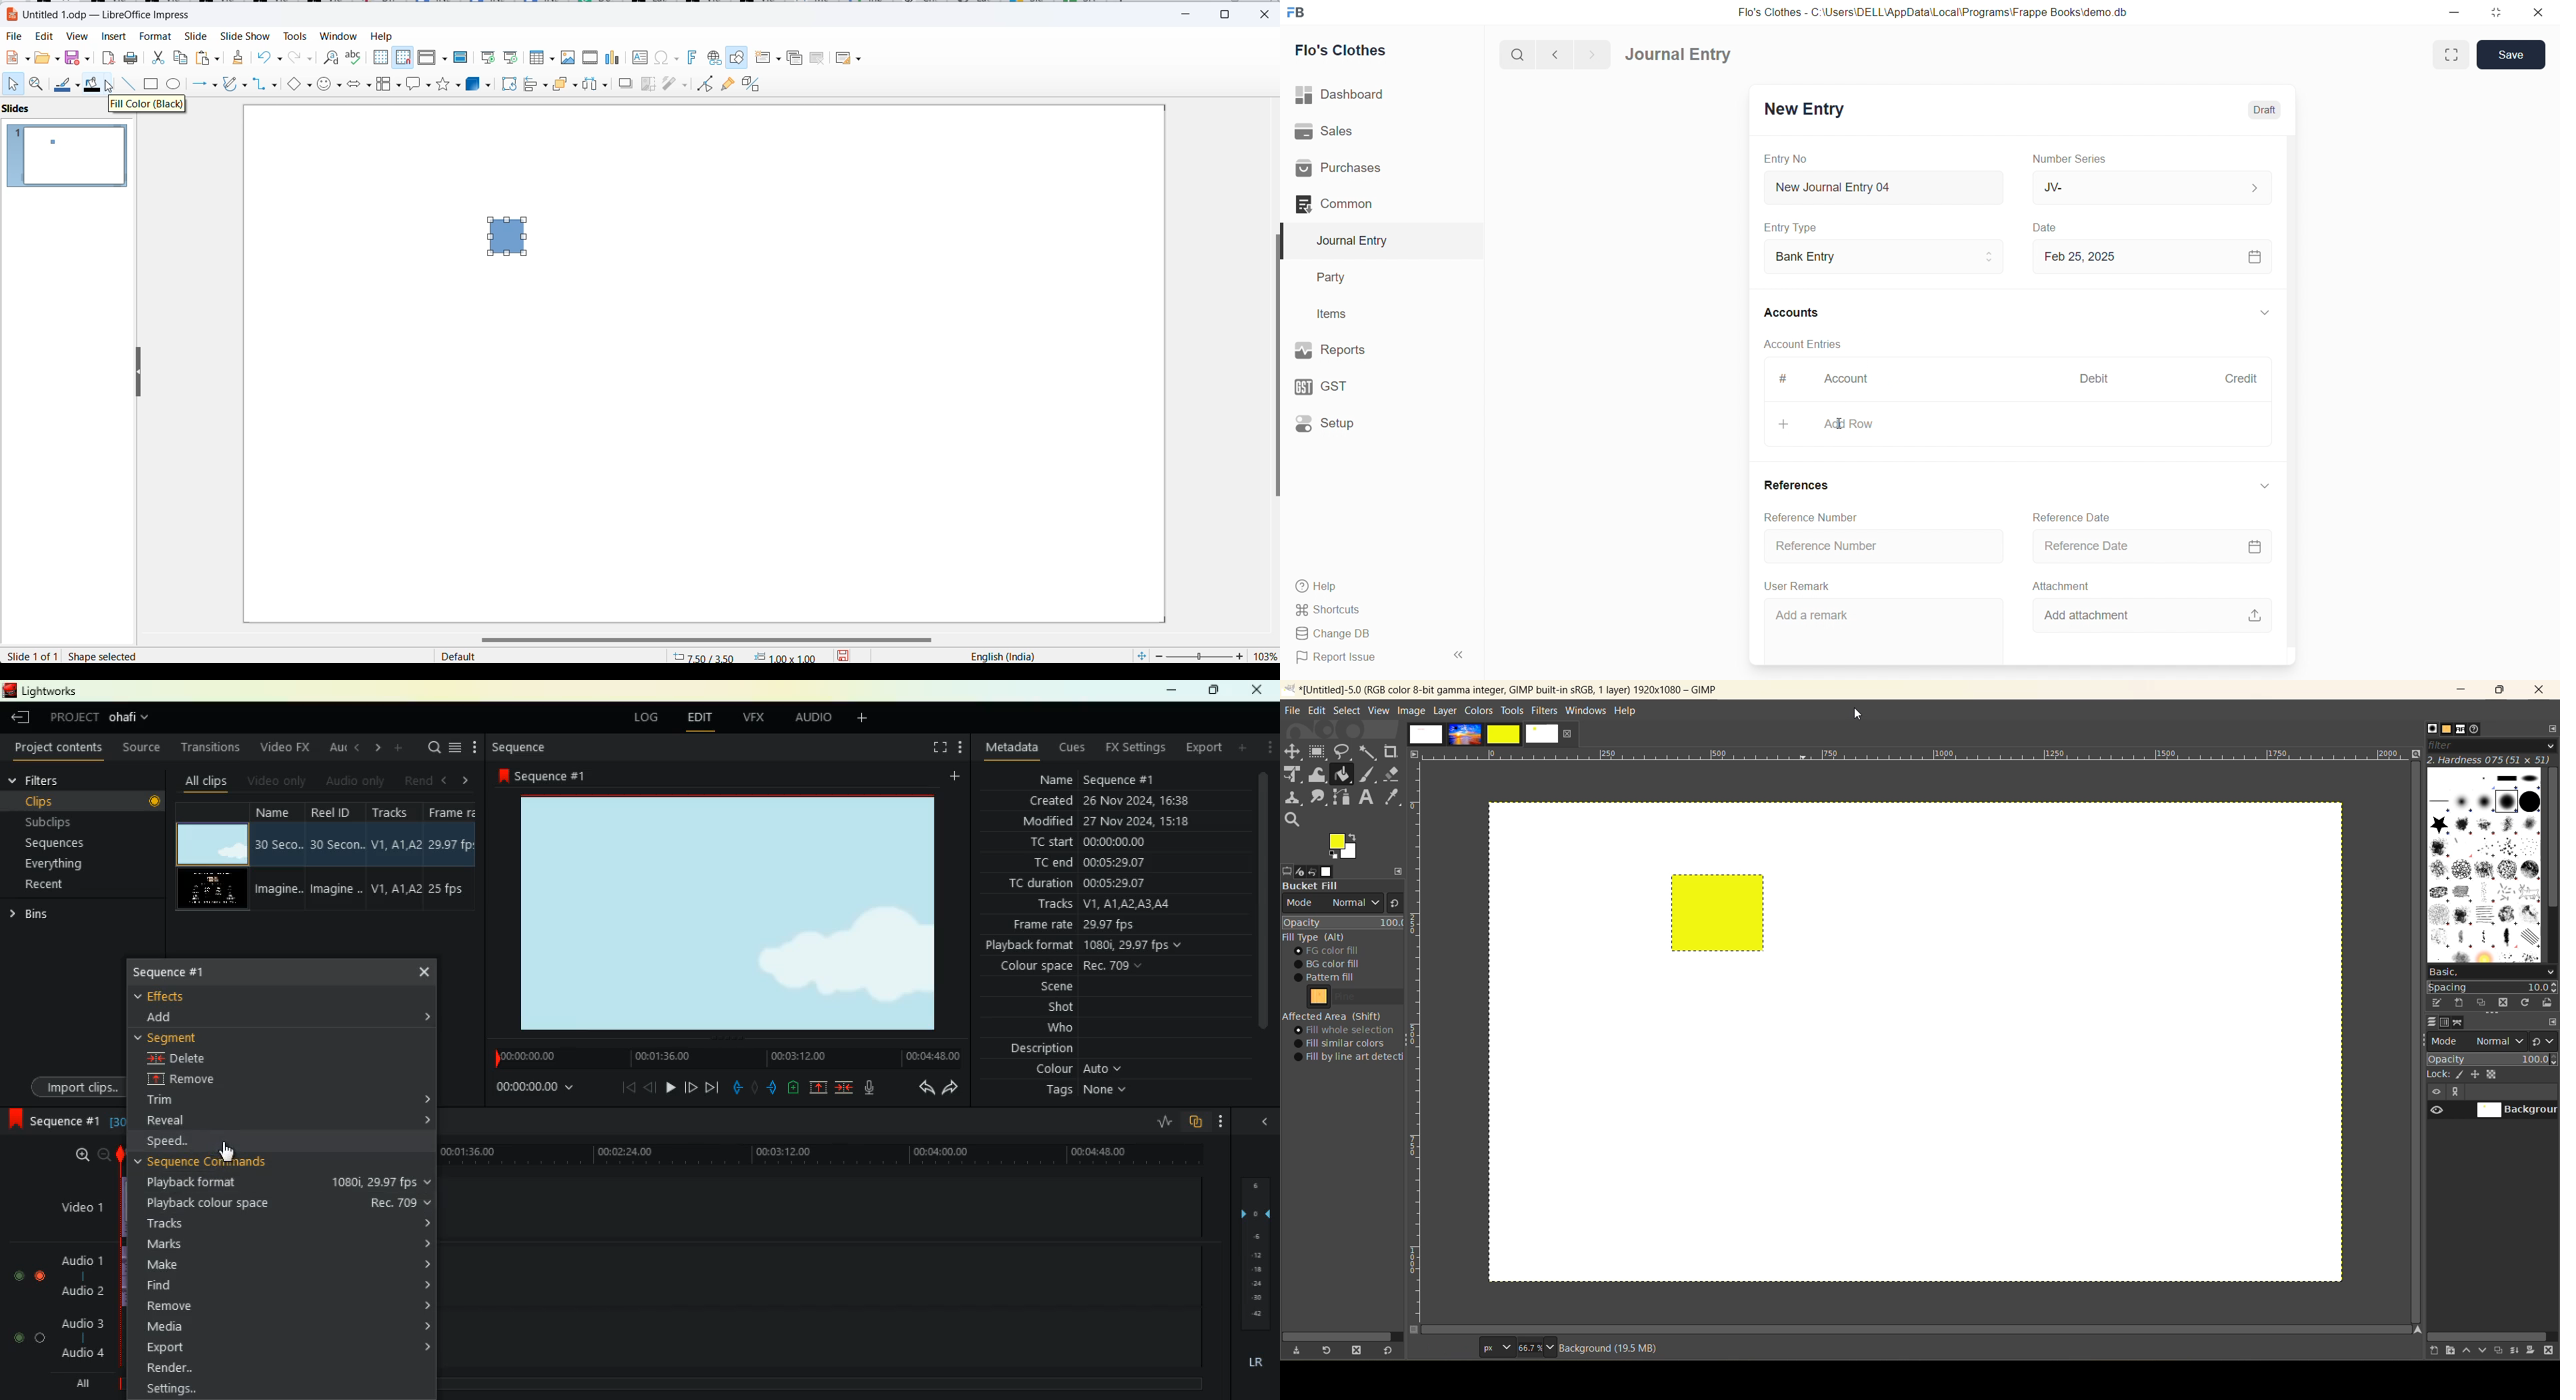 The height and width of the screenshot is (1400, 2576). I want to click on recent, so click(61, 884).